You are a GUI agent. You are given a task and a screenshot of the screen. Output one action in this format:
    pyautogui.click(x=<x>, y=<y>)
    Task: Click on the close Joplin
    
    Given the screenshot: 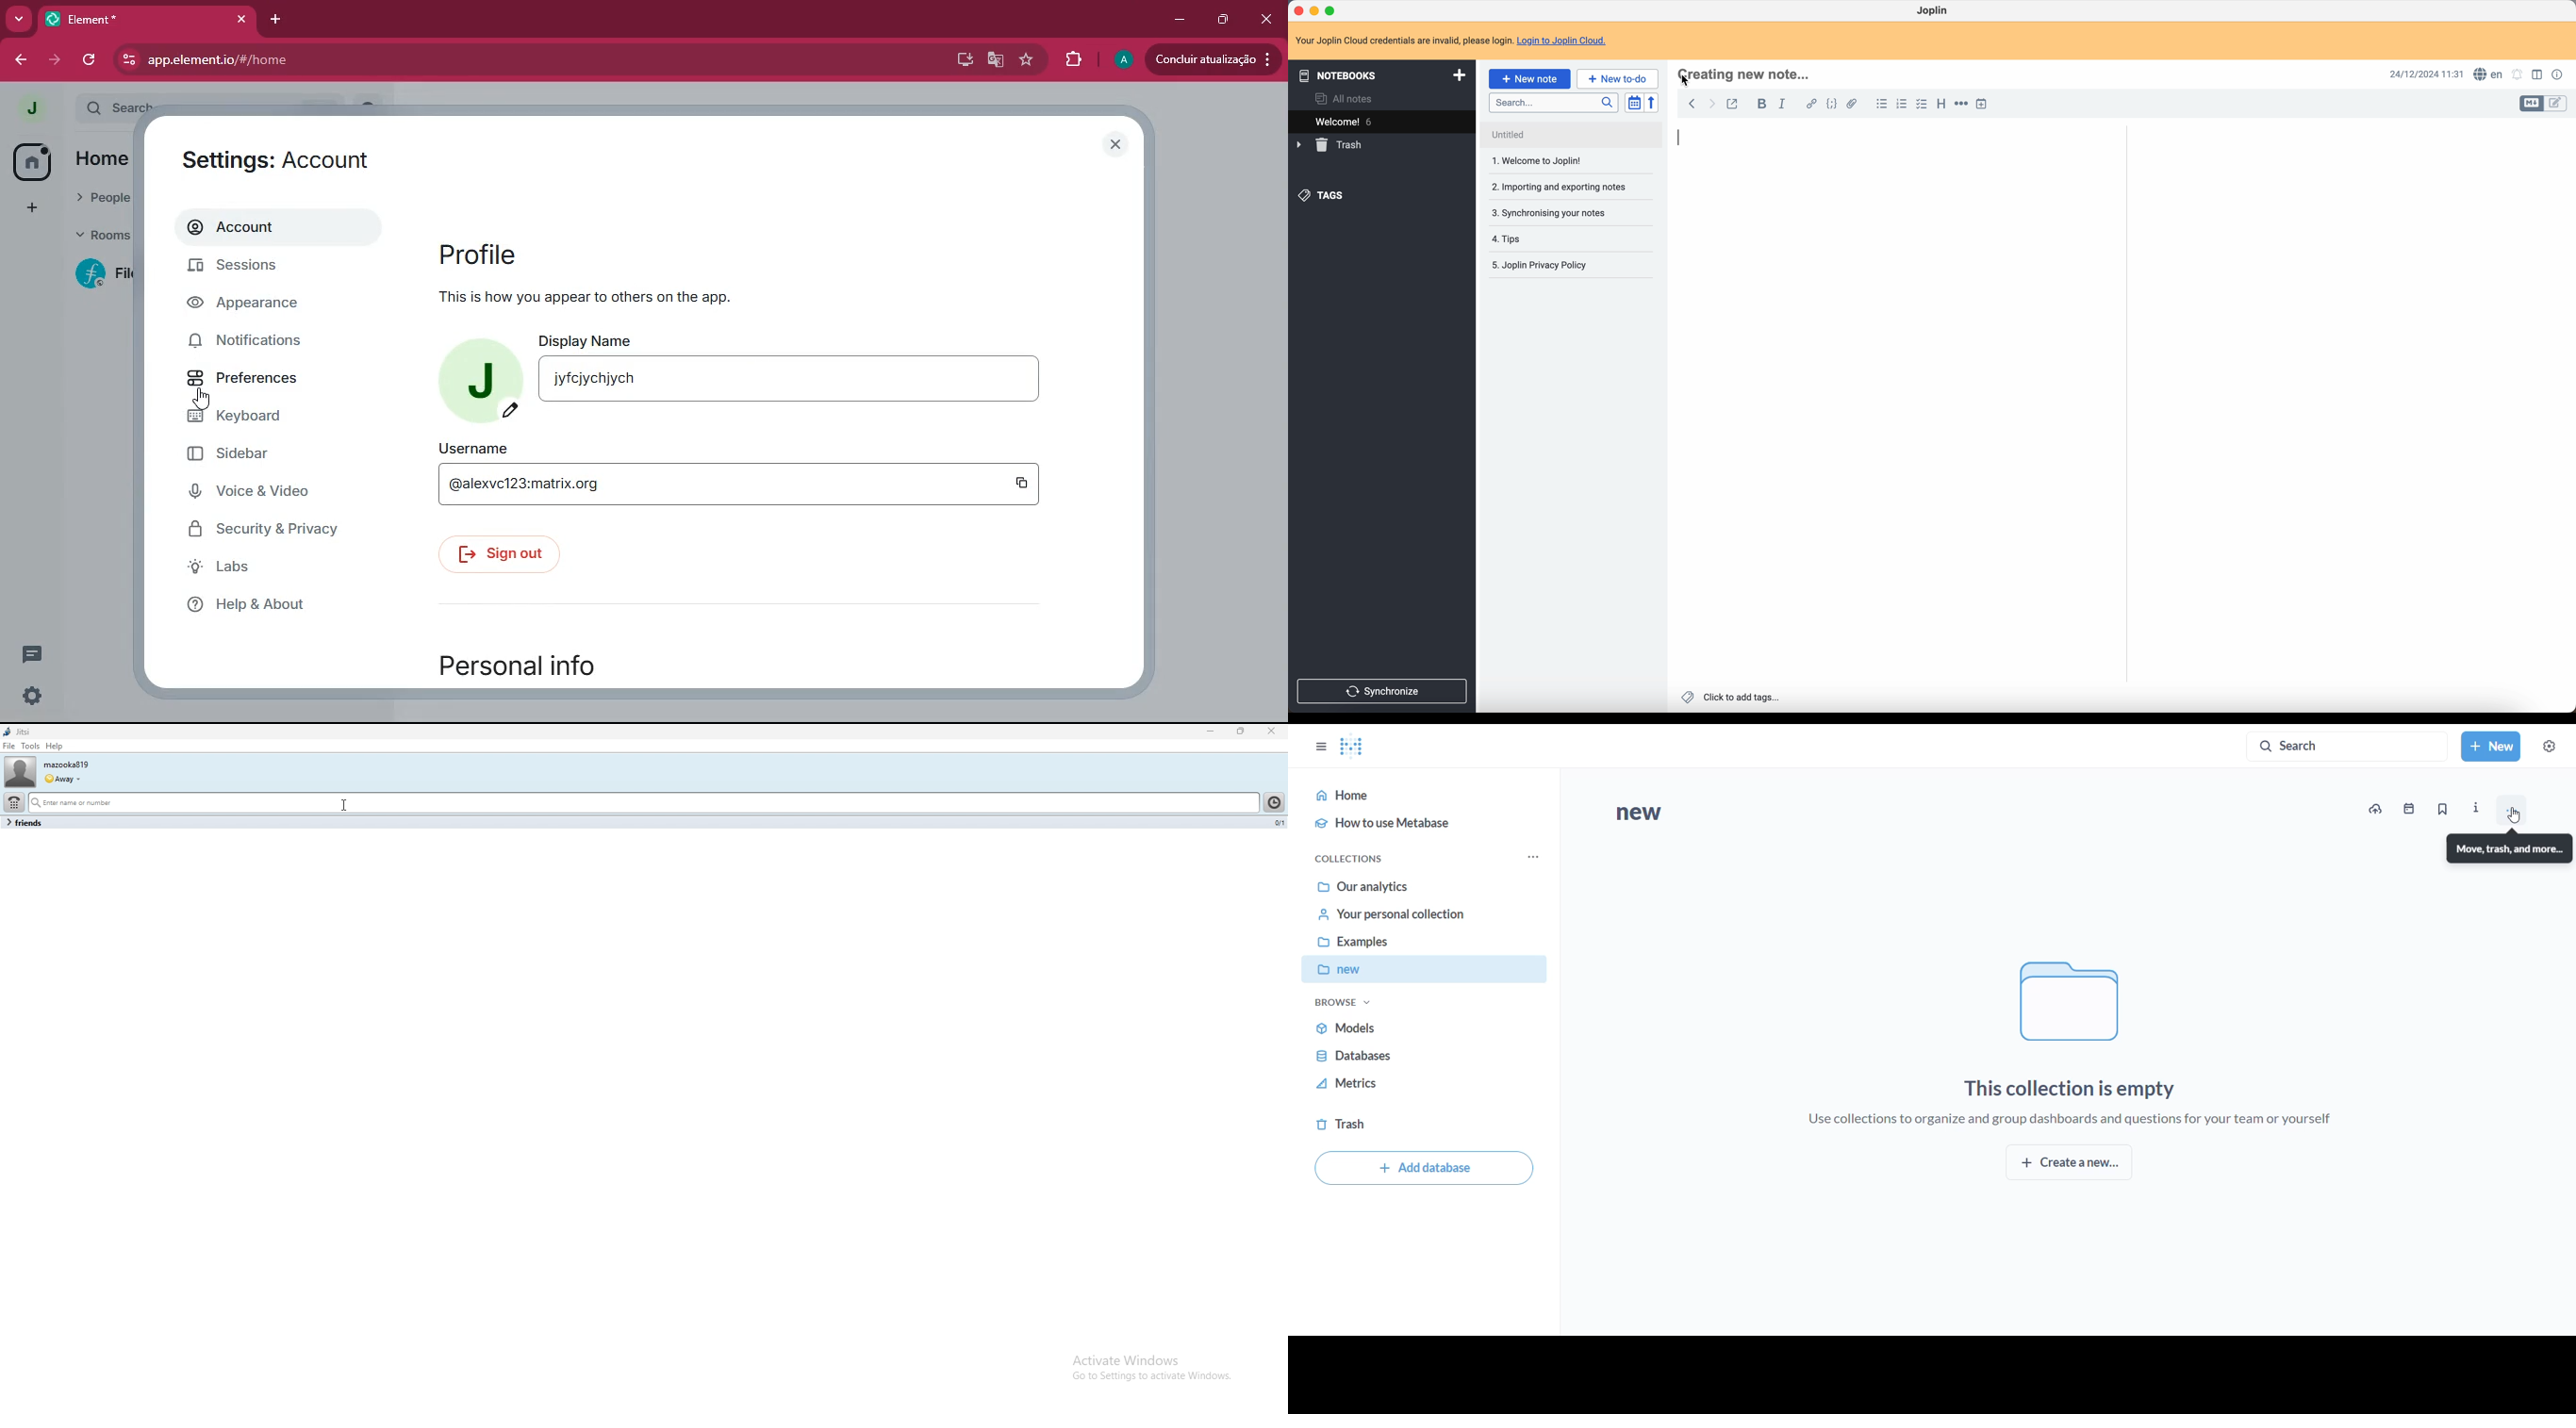 What is the action you would take?
    pyautogui.click(x=1298, y=10)
    